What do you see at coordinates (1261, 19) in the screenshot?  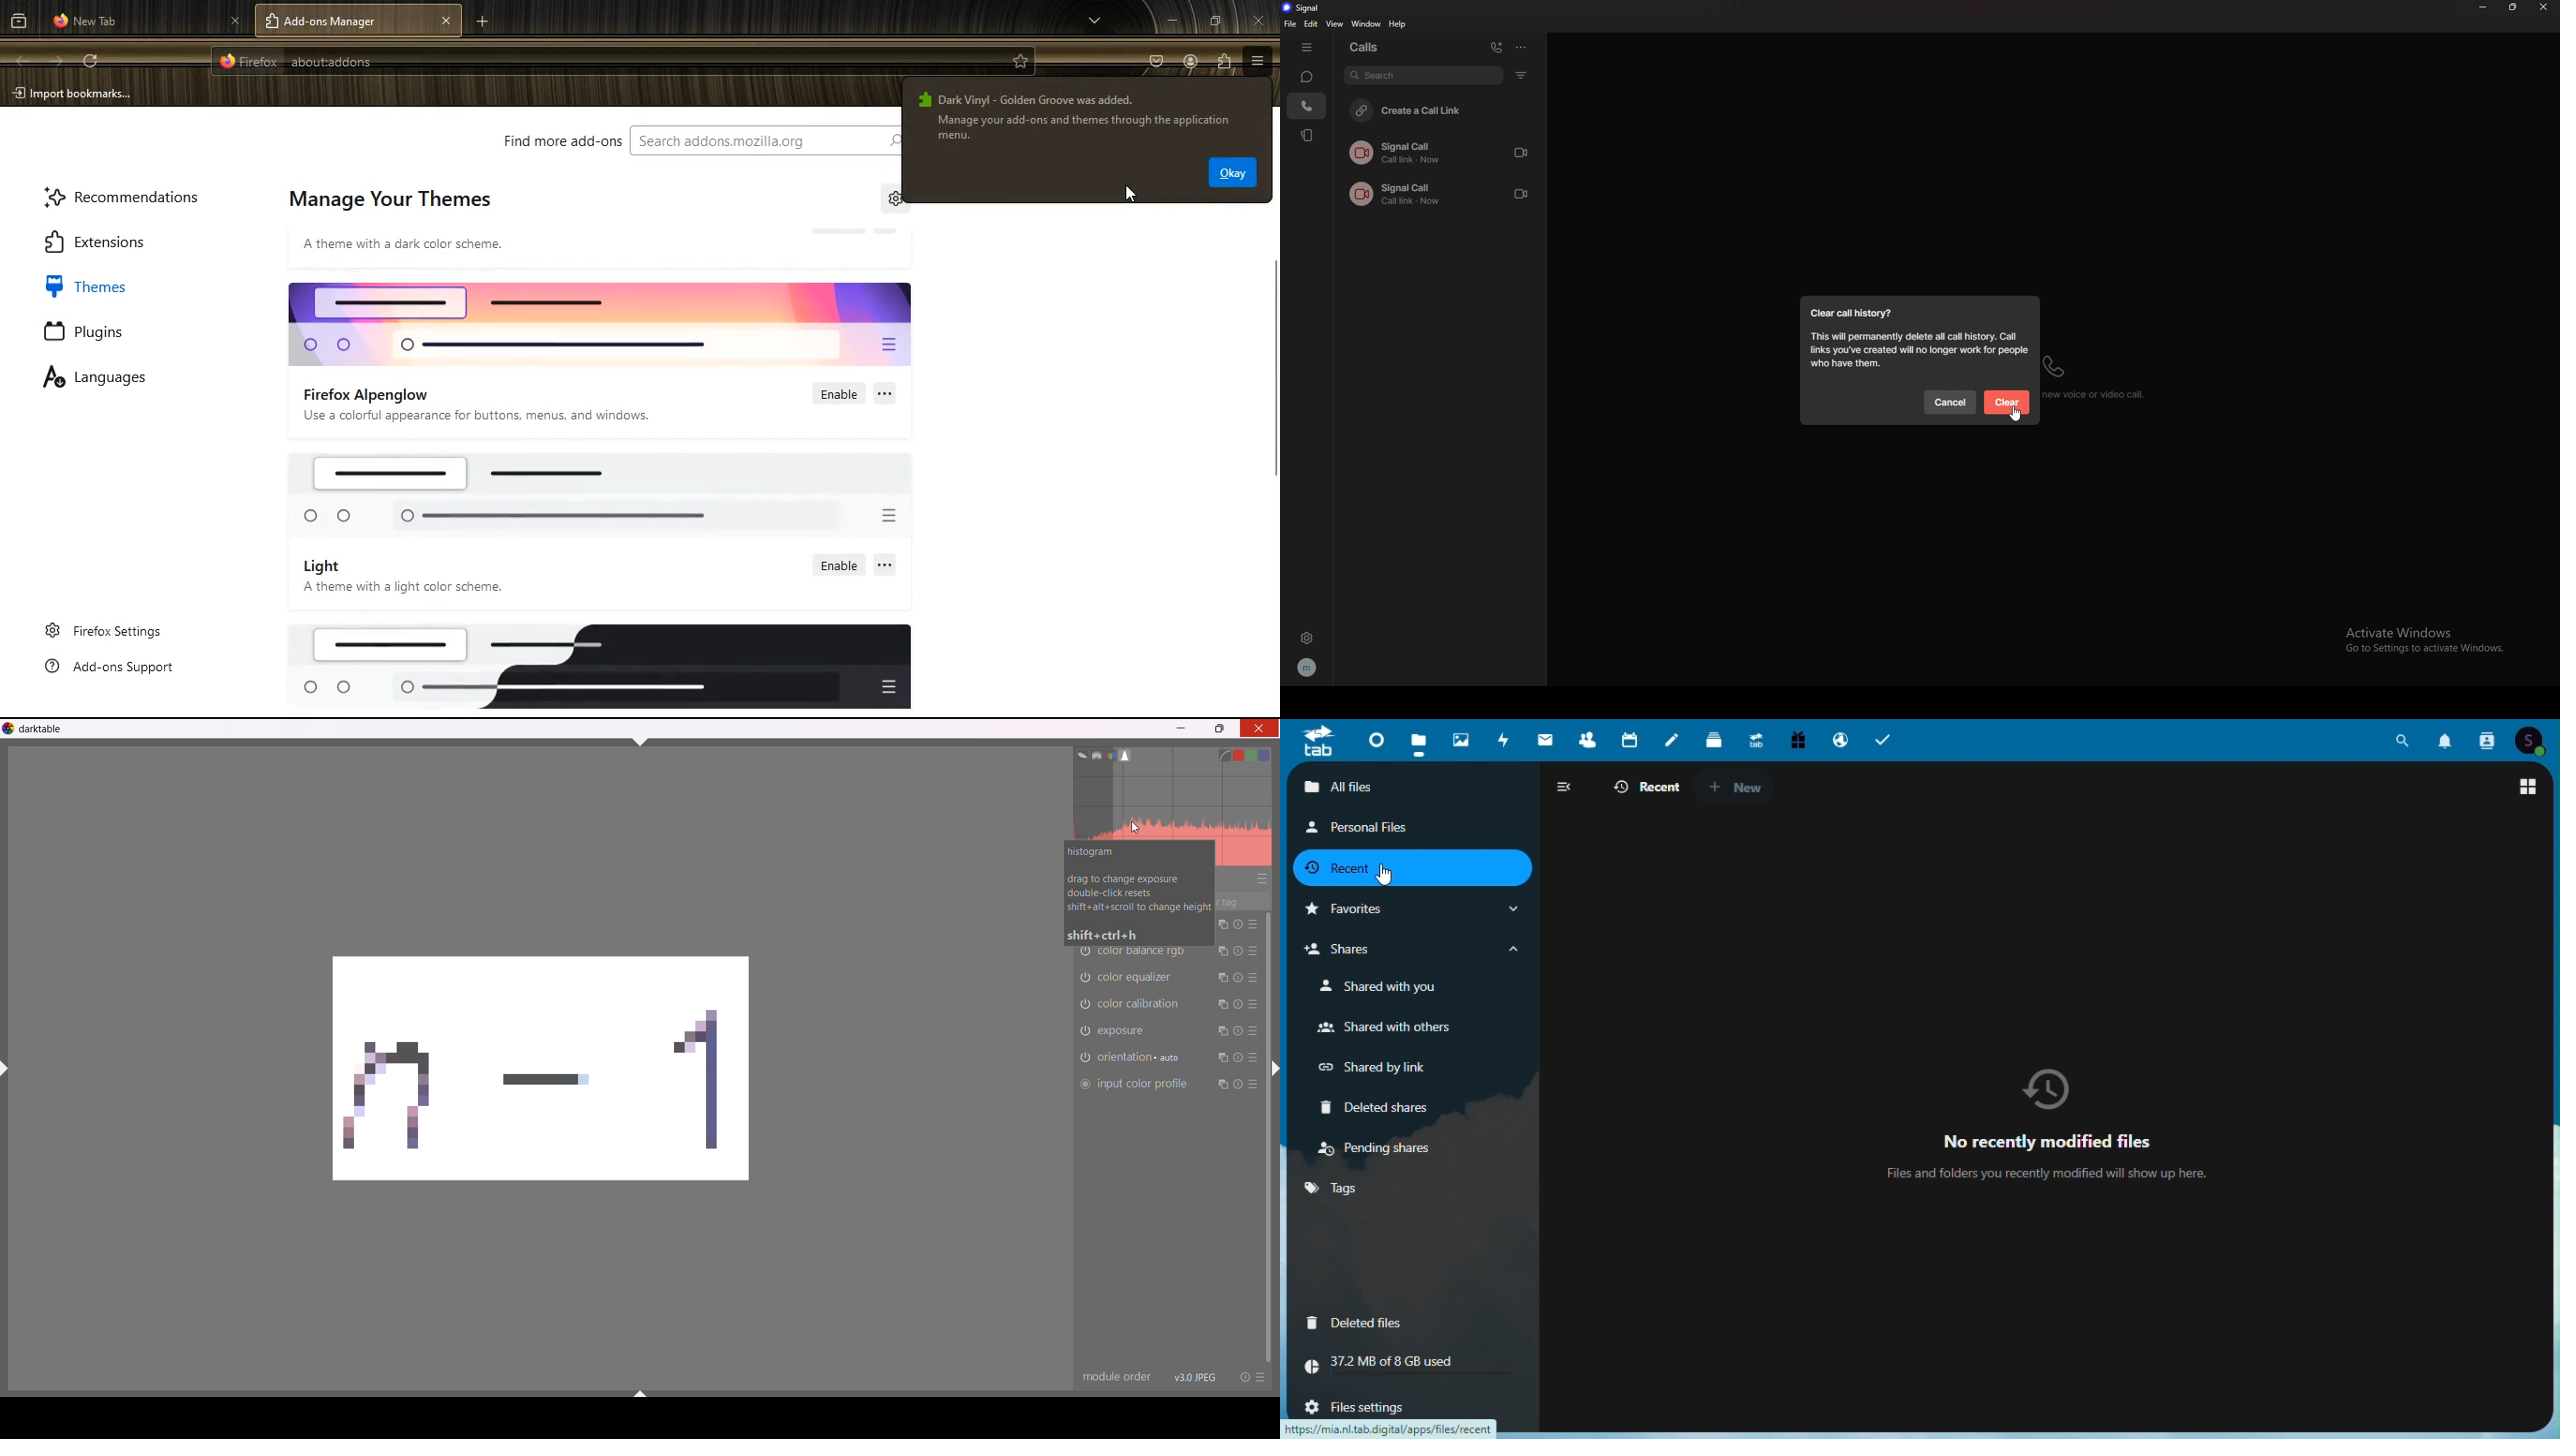 I see `close` at bounding box center [1261, 19].